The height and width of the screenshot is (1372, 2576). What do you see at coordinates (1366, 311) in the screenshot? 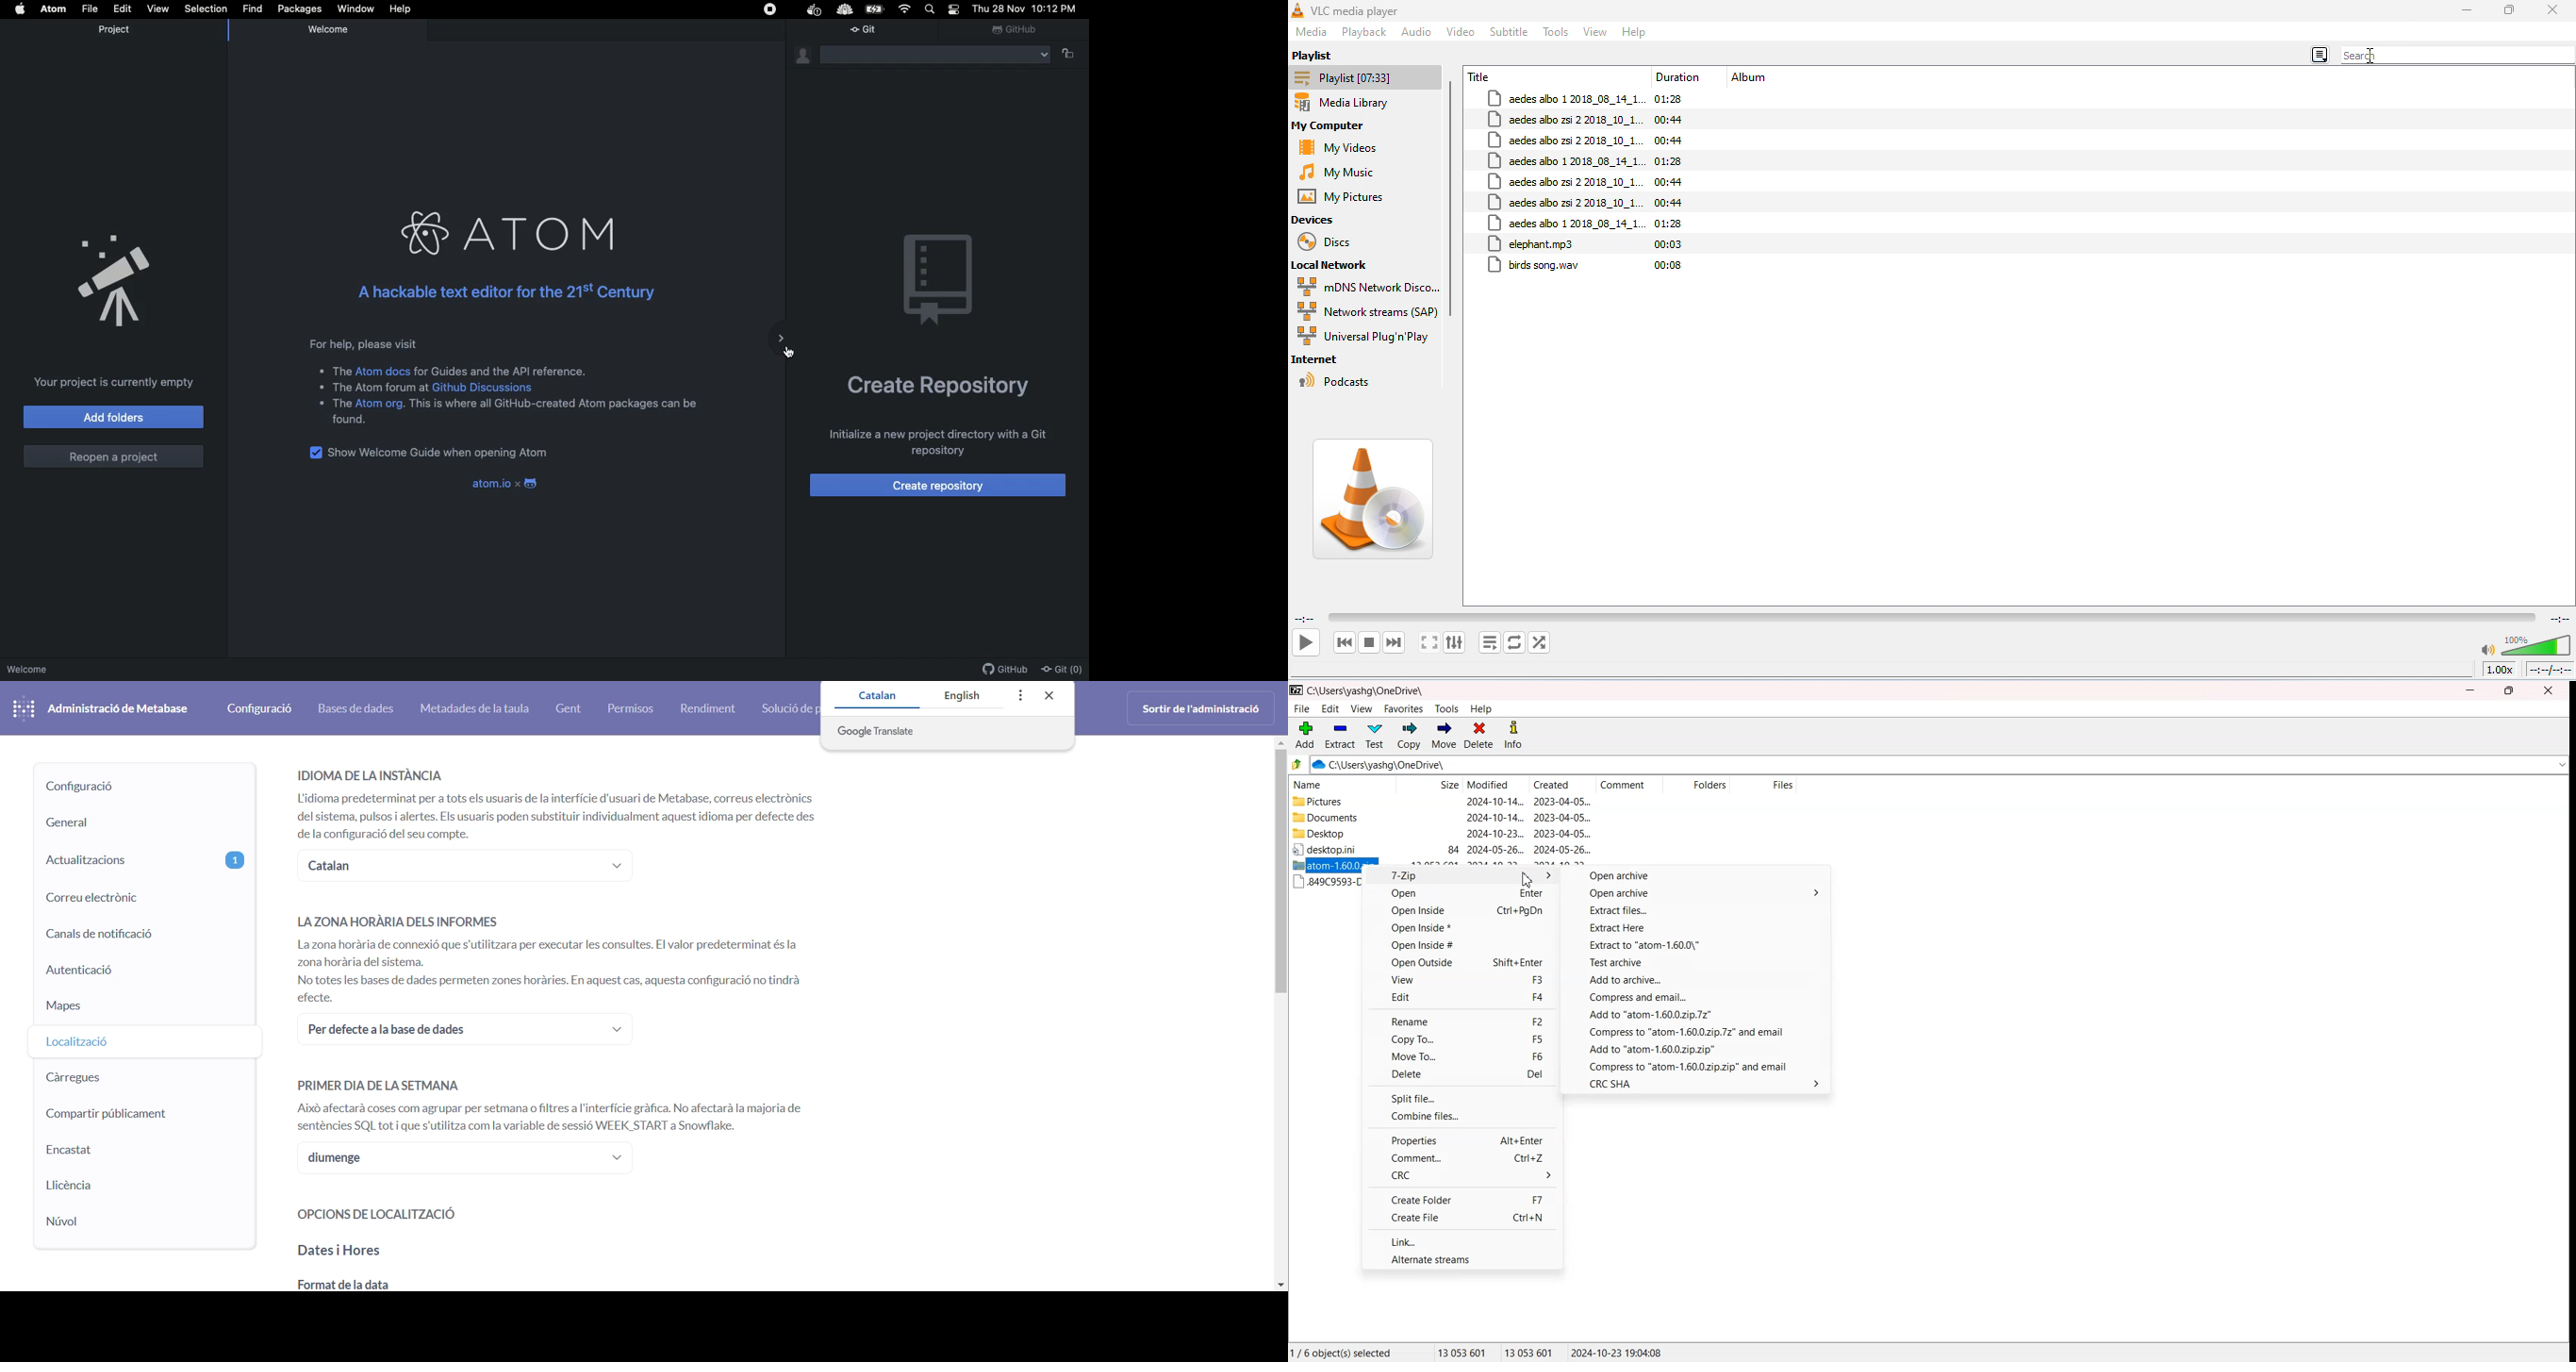
I see `Network streams (SAP)` at bounding box center [1366, 311].